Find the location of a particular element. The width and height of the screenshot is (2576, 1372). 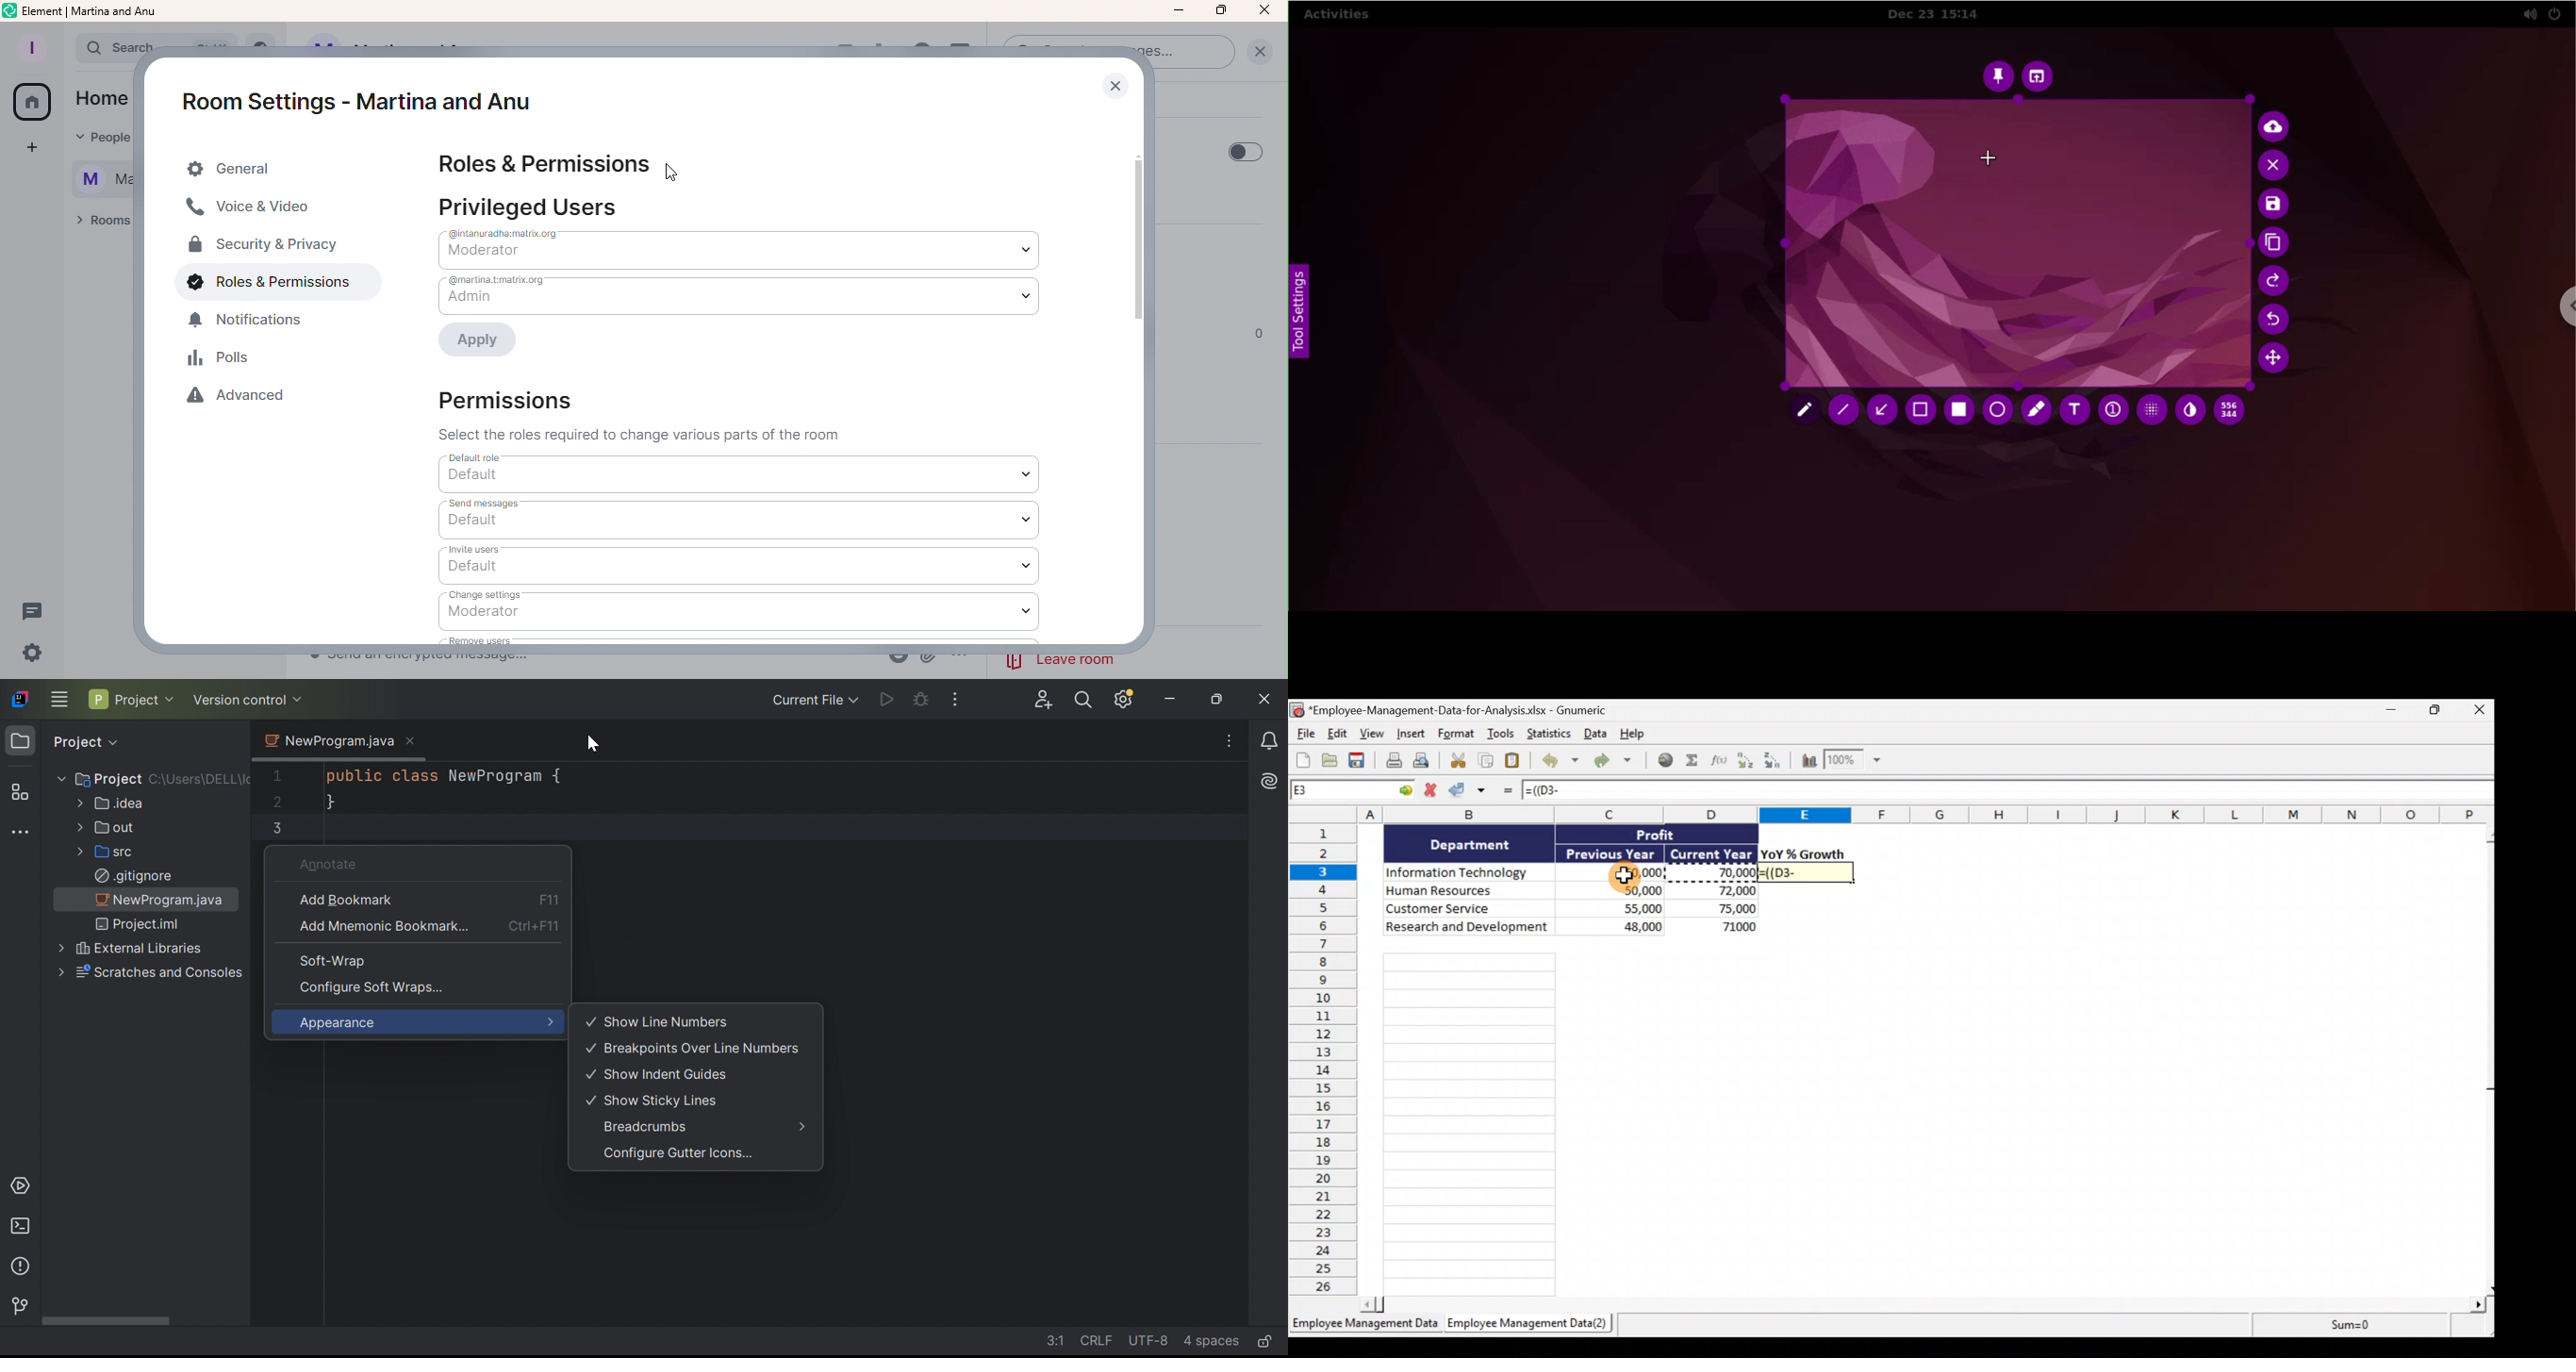

Cursor is located at coordinates (1626, 876).